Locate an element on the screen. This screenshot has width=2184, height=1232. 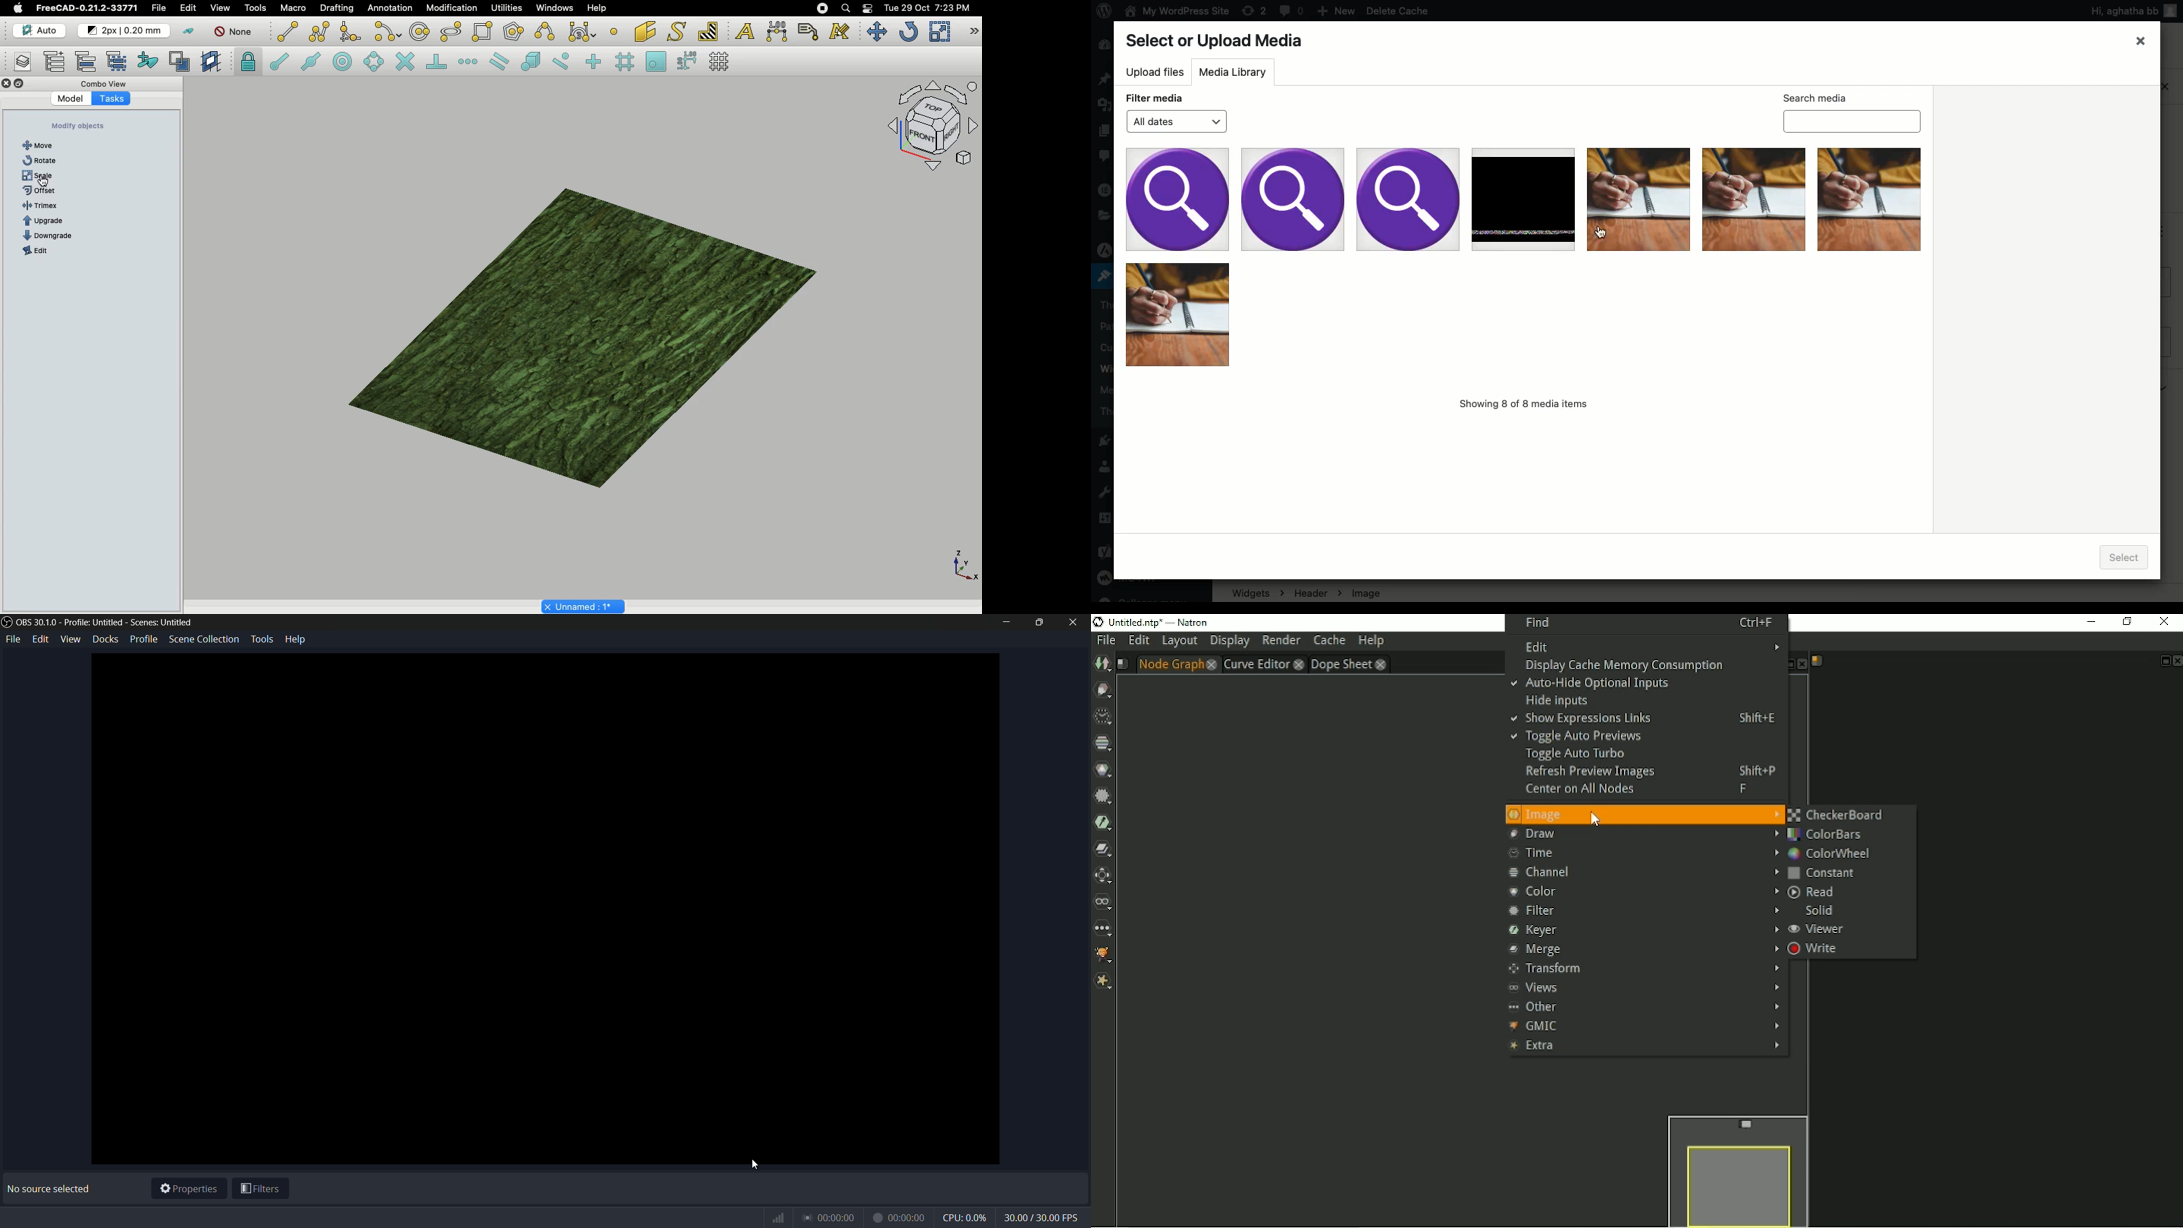
Create objects is located at coordinates (77, 126).